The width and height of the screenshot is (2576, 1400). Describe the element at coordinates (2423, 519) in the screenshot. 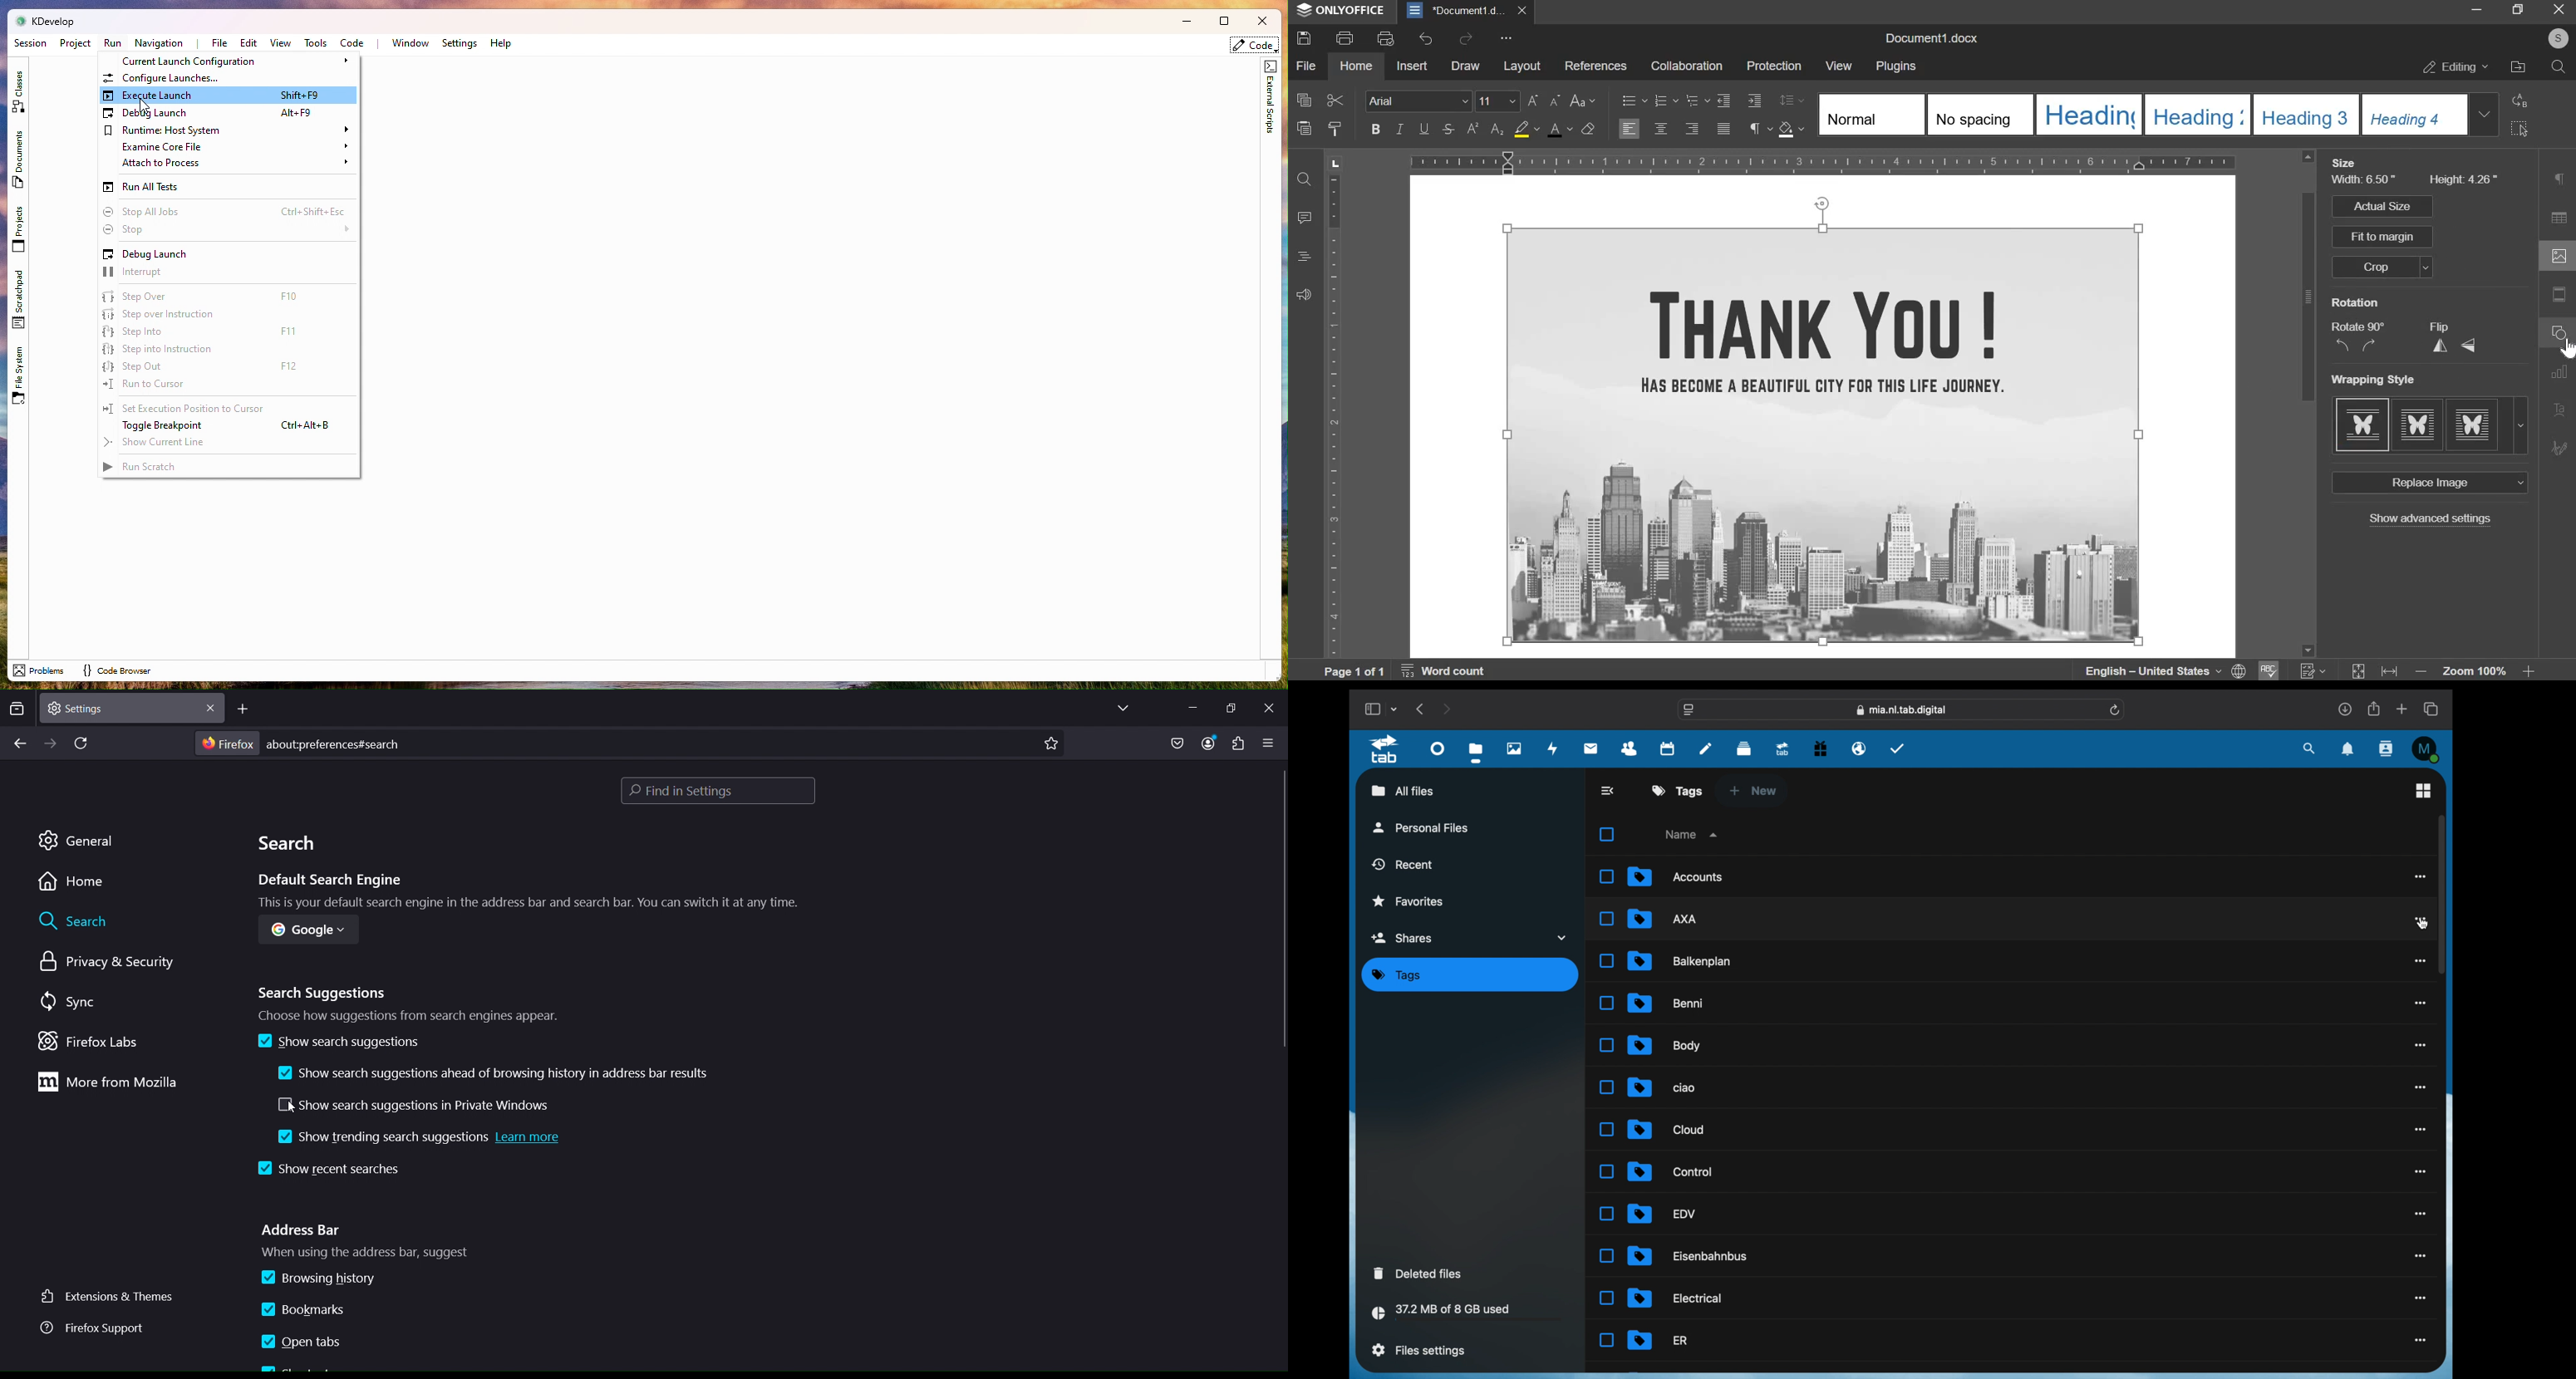

I see `show advanced settings` at that location.